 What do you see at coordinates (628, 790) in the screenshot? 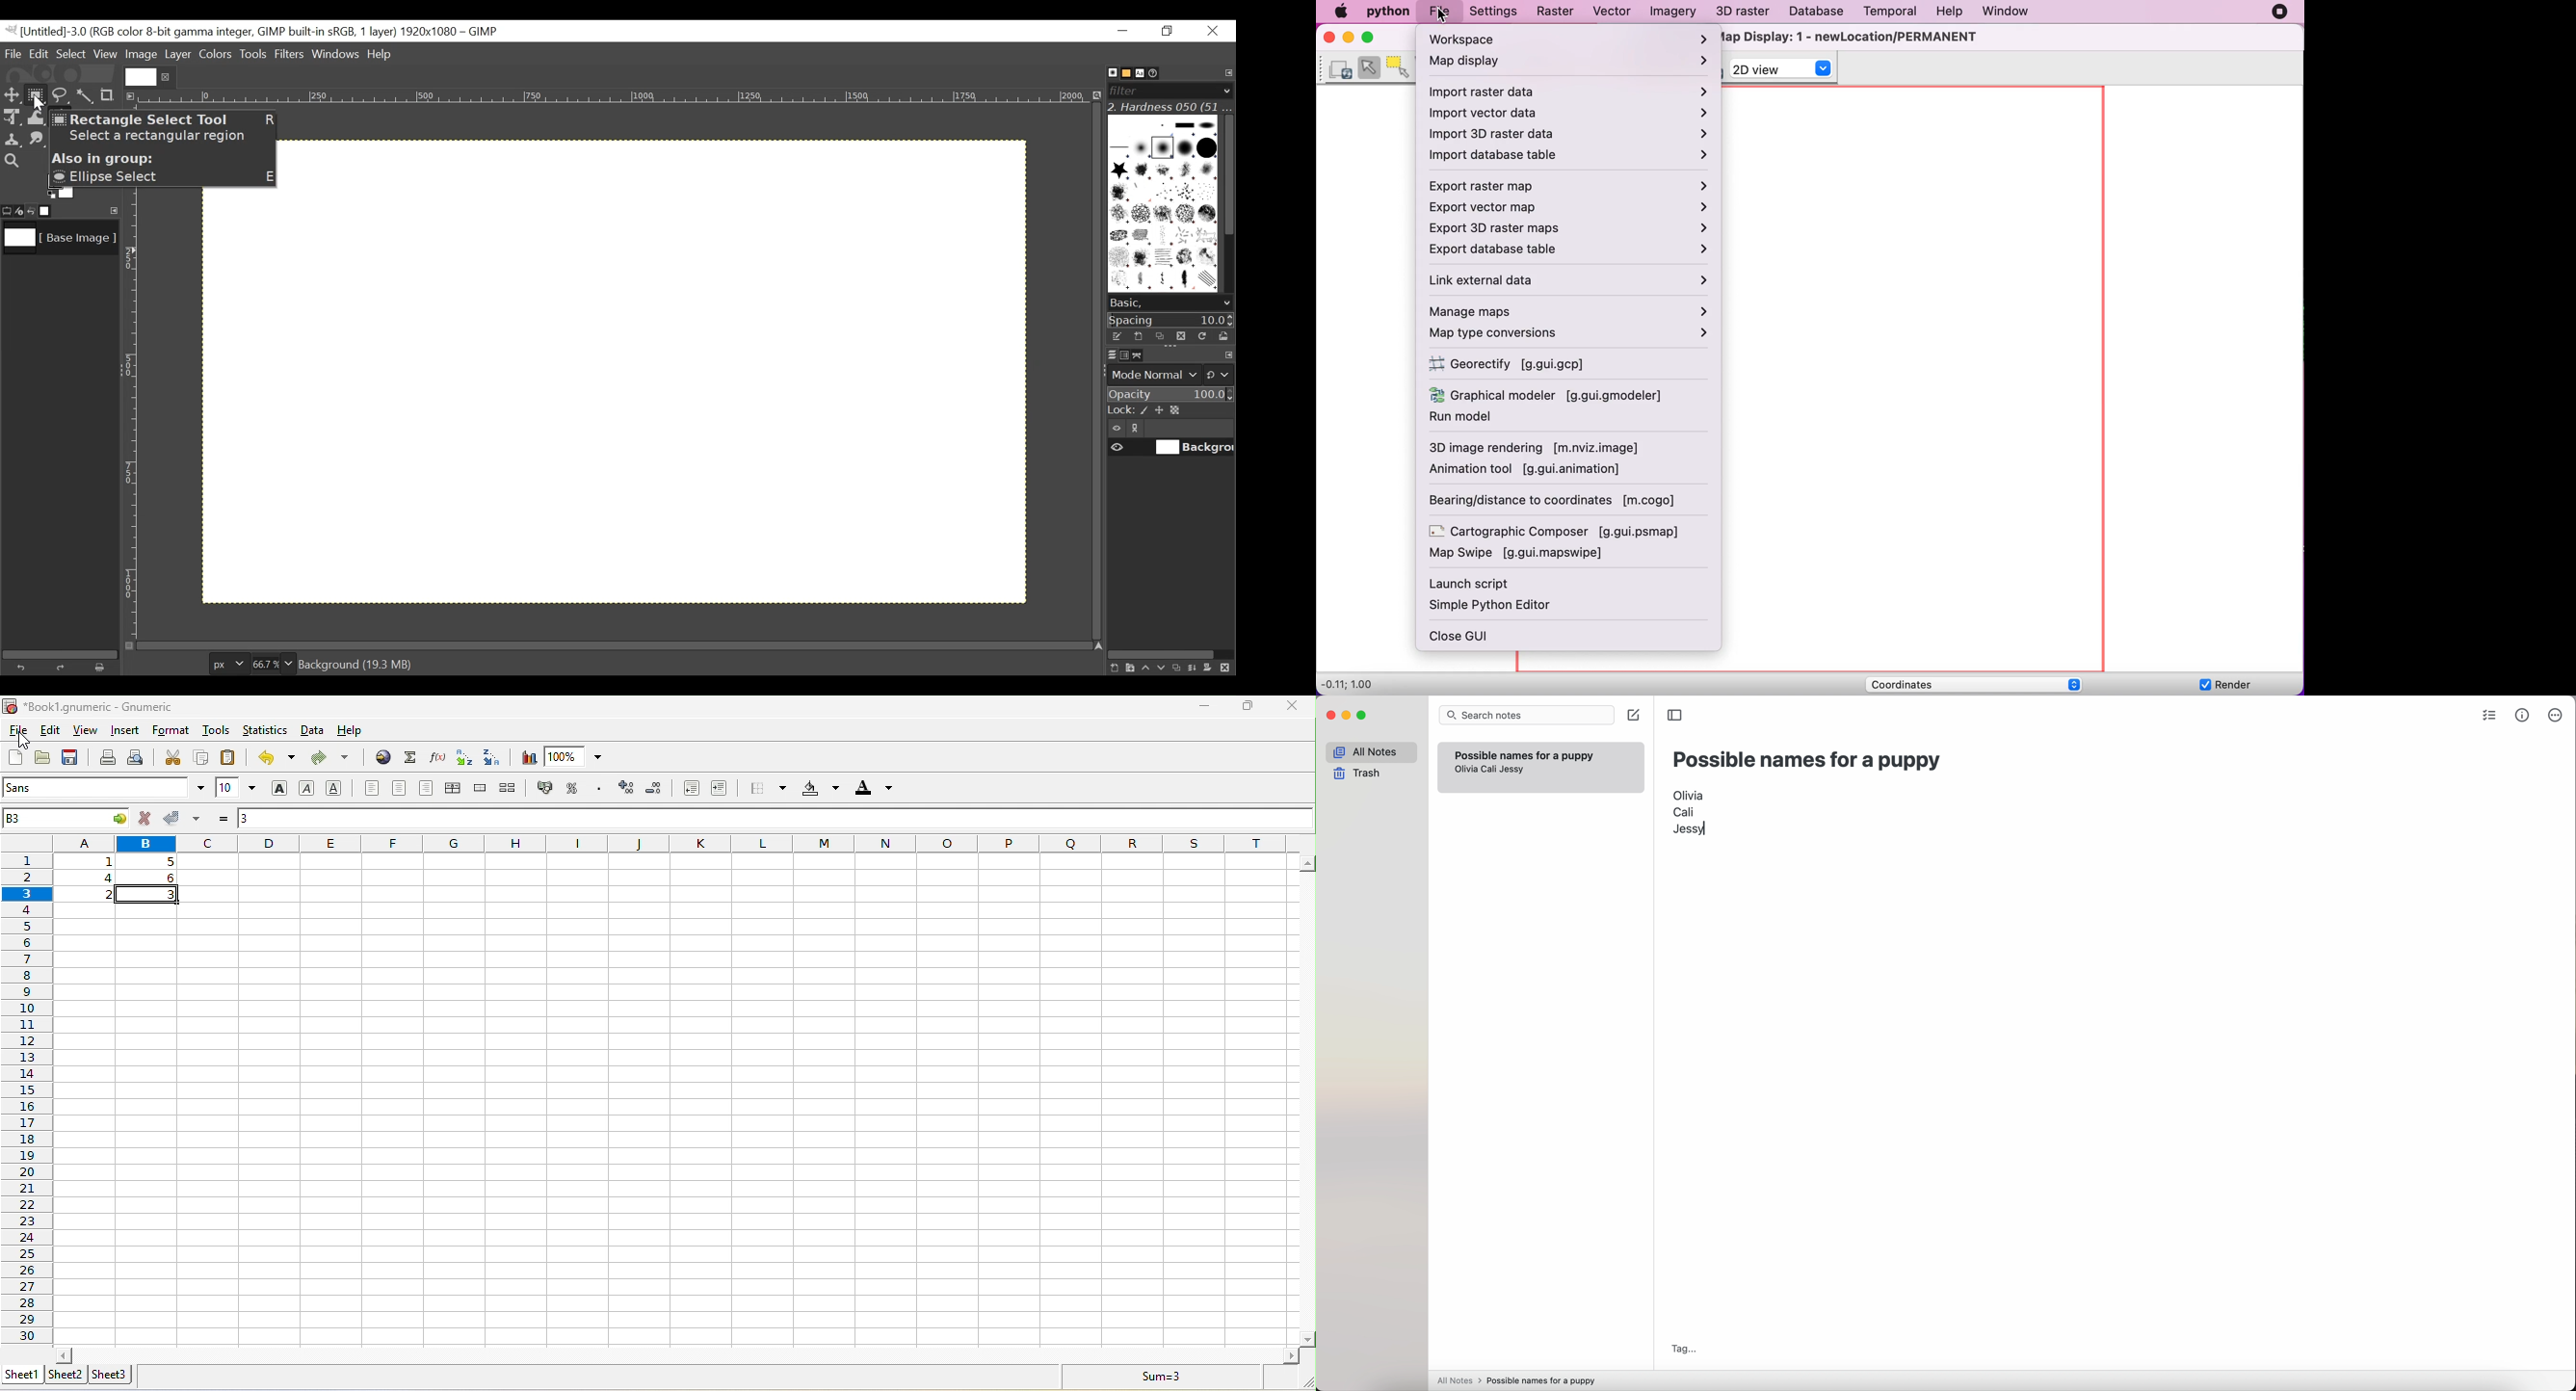
I see `increase the number` at bounding box center [628, 790].